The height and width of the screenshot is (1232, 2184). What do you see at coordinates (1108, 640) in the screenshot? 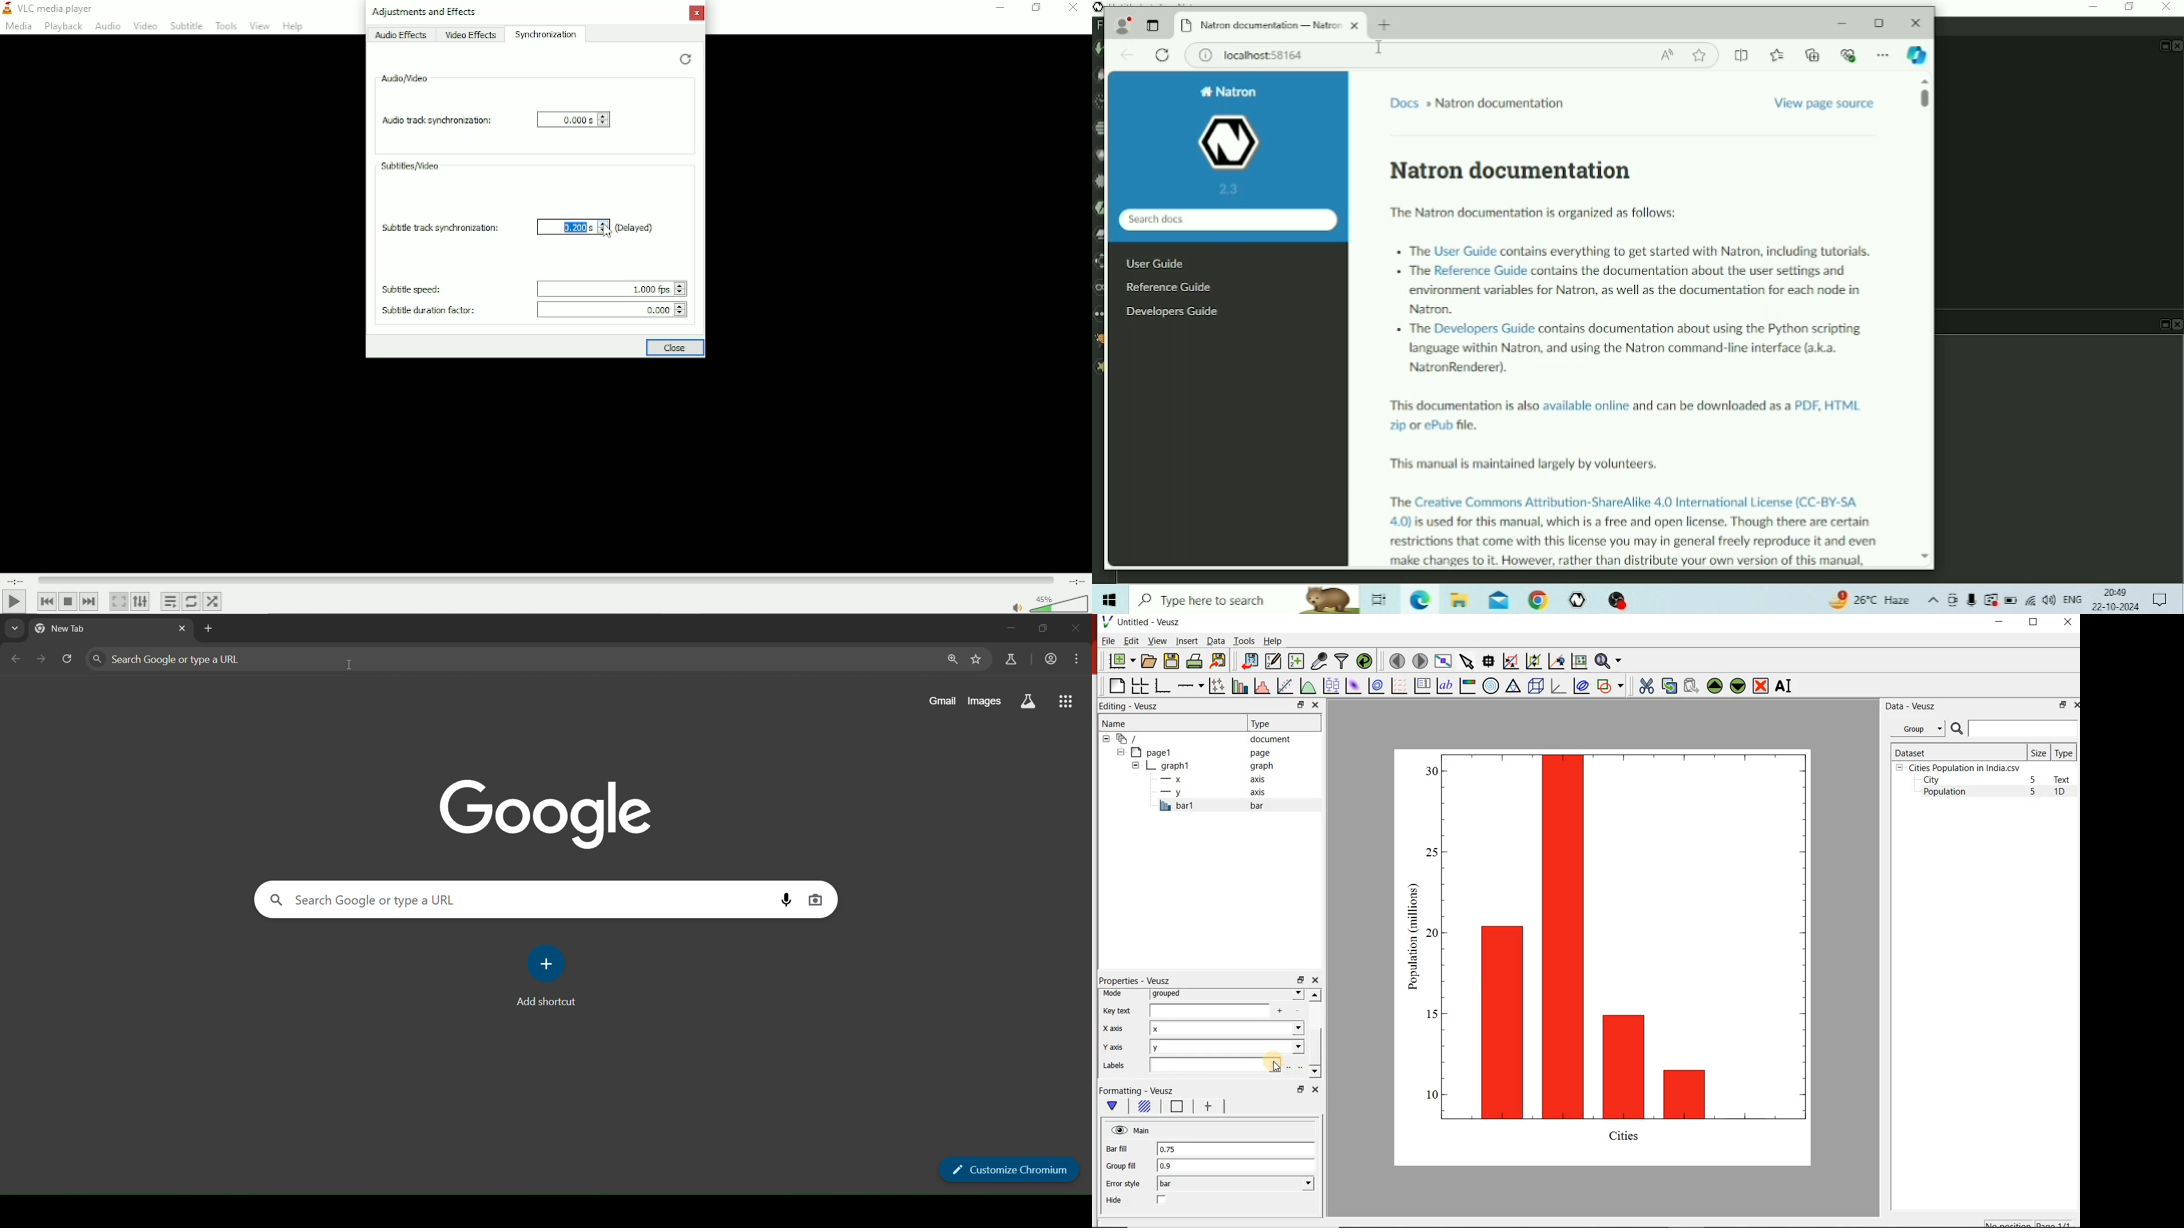
I see `File` at bounding box center [1108, 640].